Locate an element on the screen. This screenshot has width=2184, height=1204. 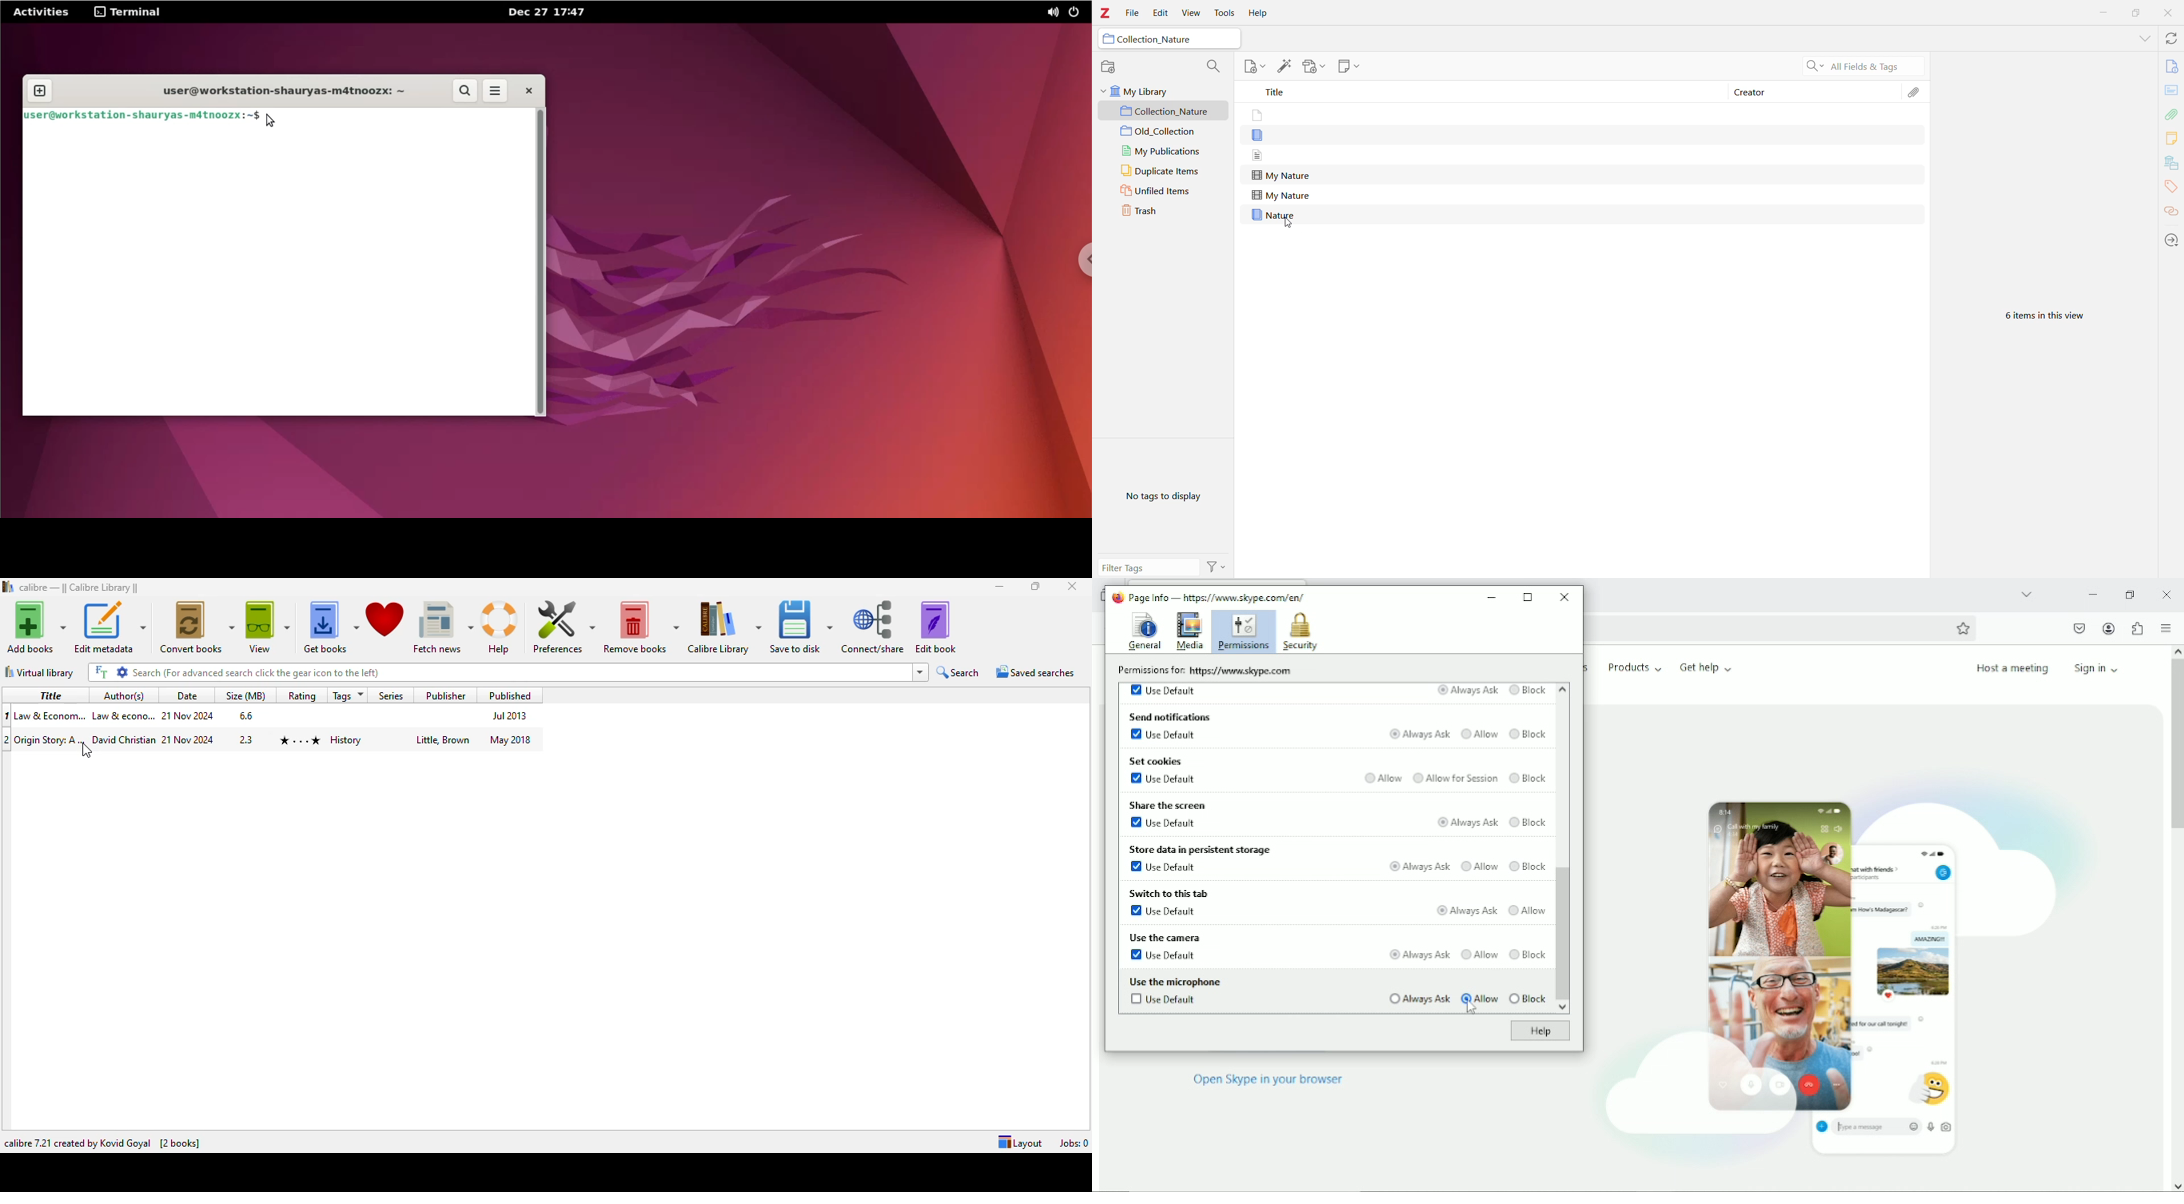
Sign in is located at coordinates (2100, 667).